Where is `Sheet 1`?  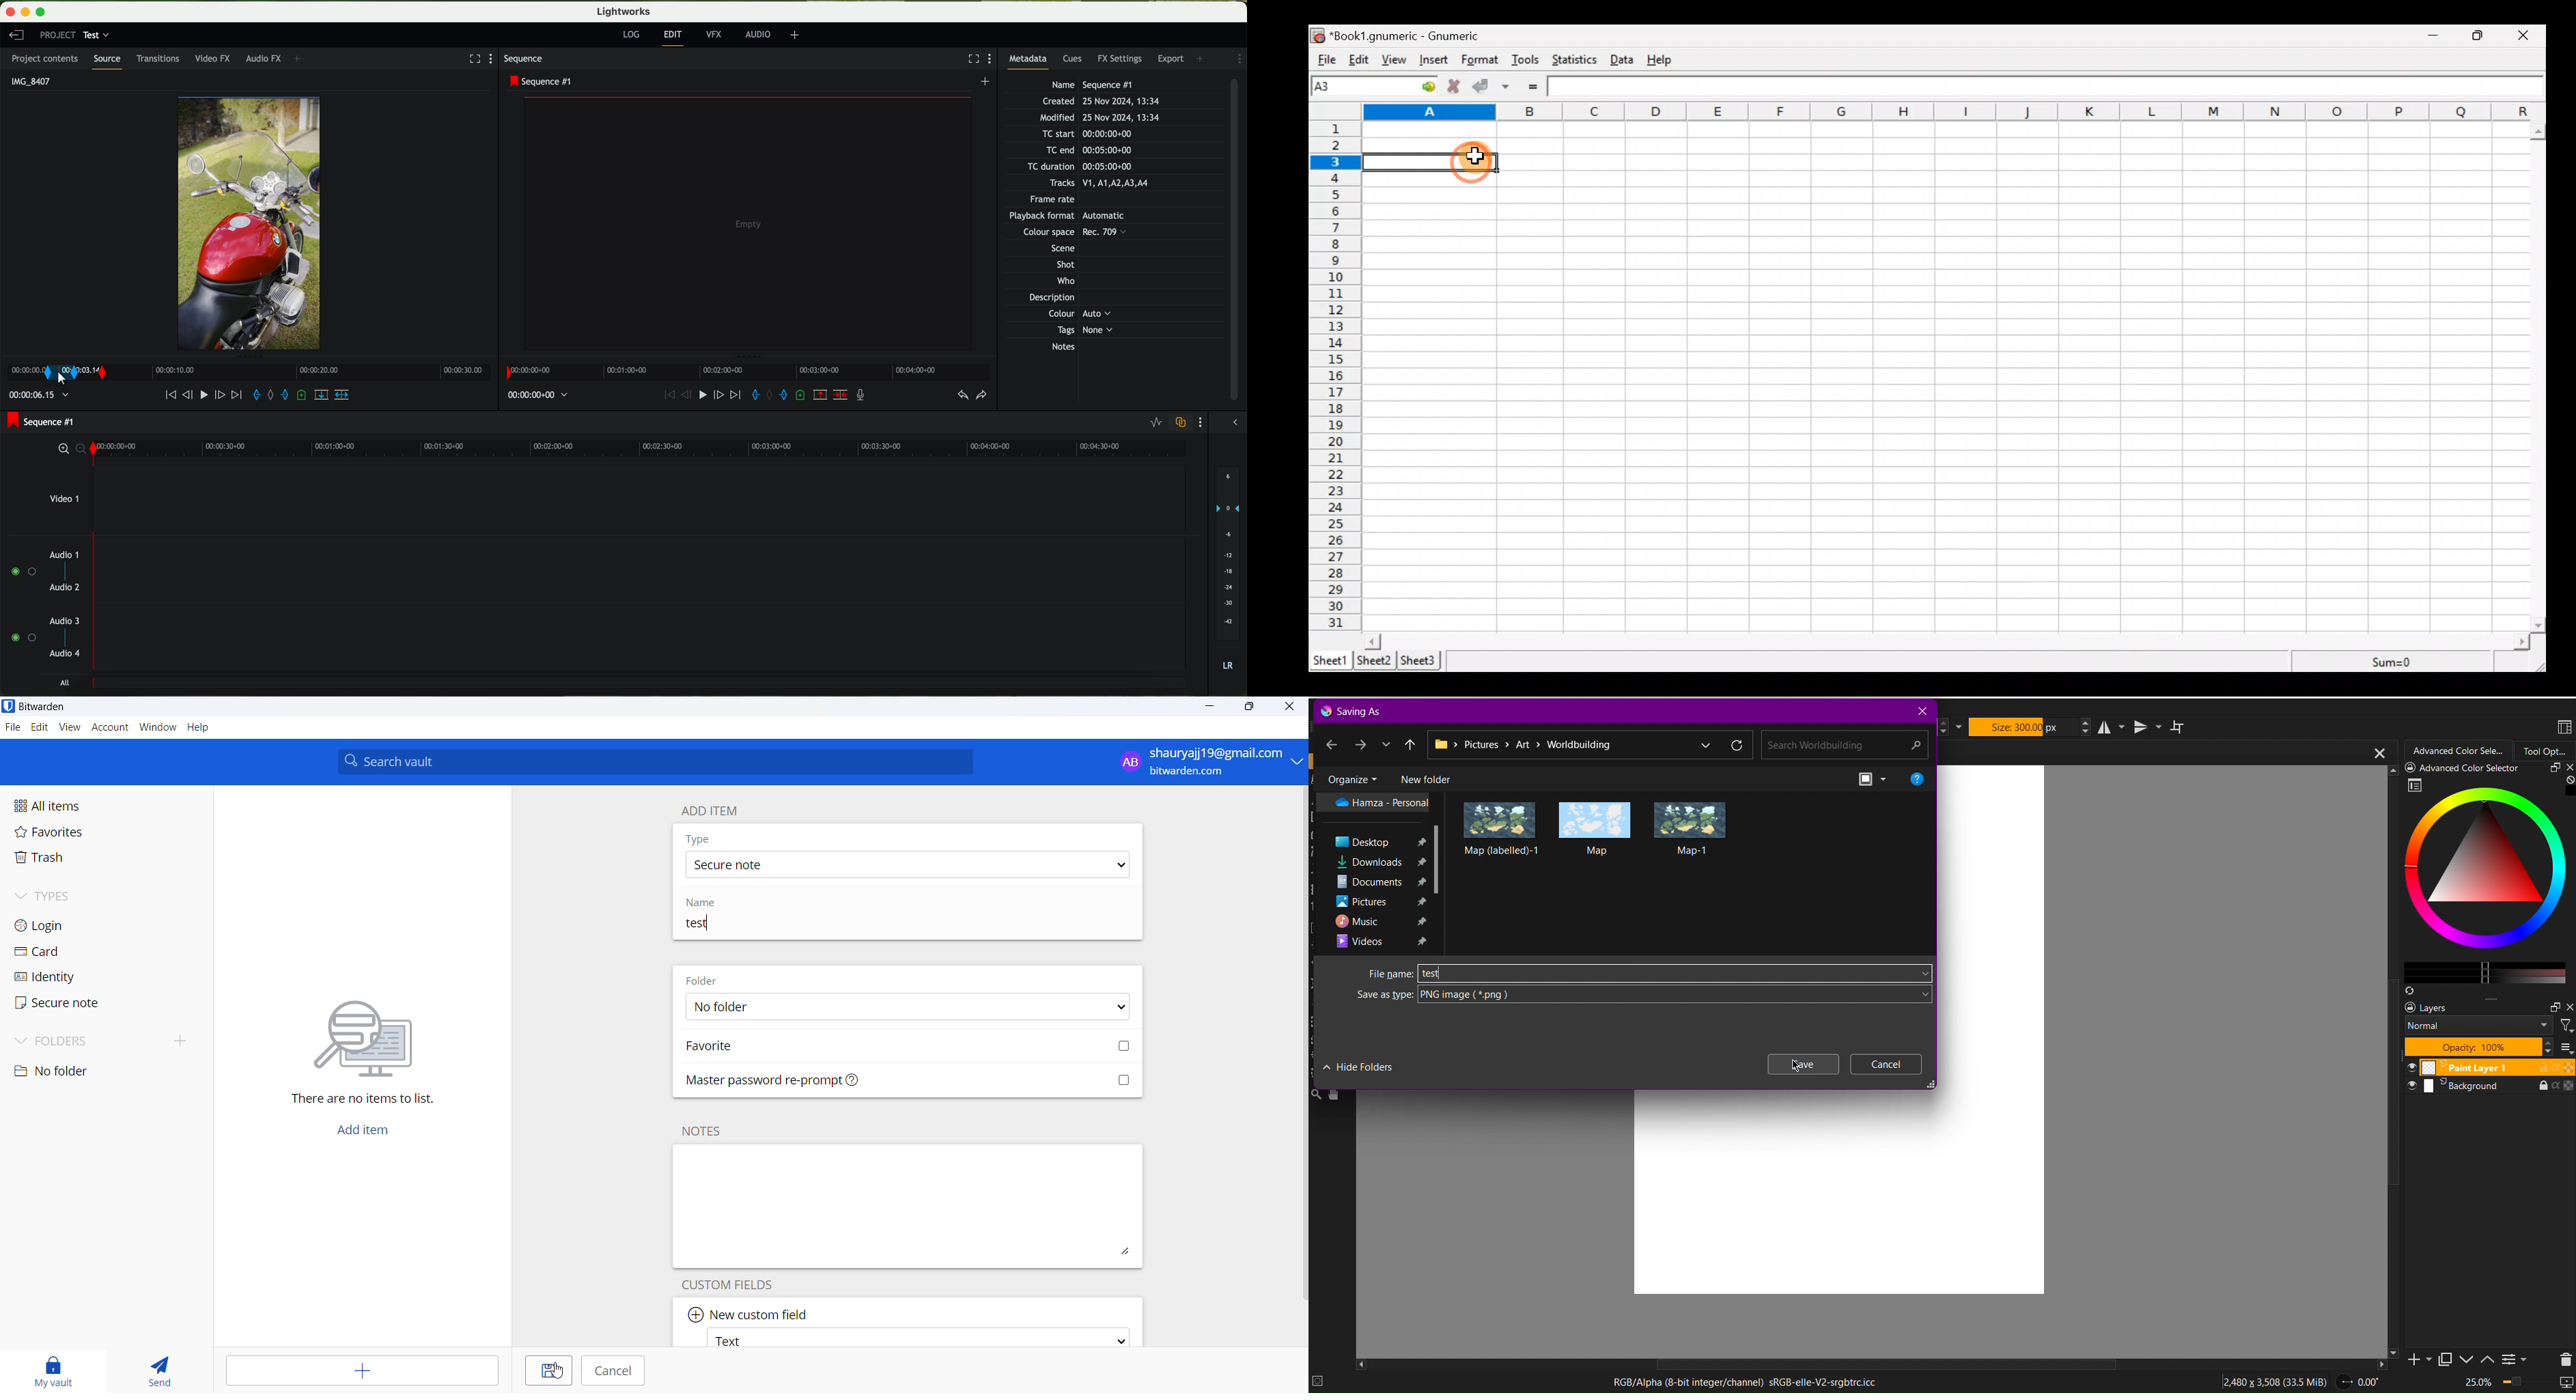
Sheet 1 is located at coordinates (1330, 659).